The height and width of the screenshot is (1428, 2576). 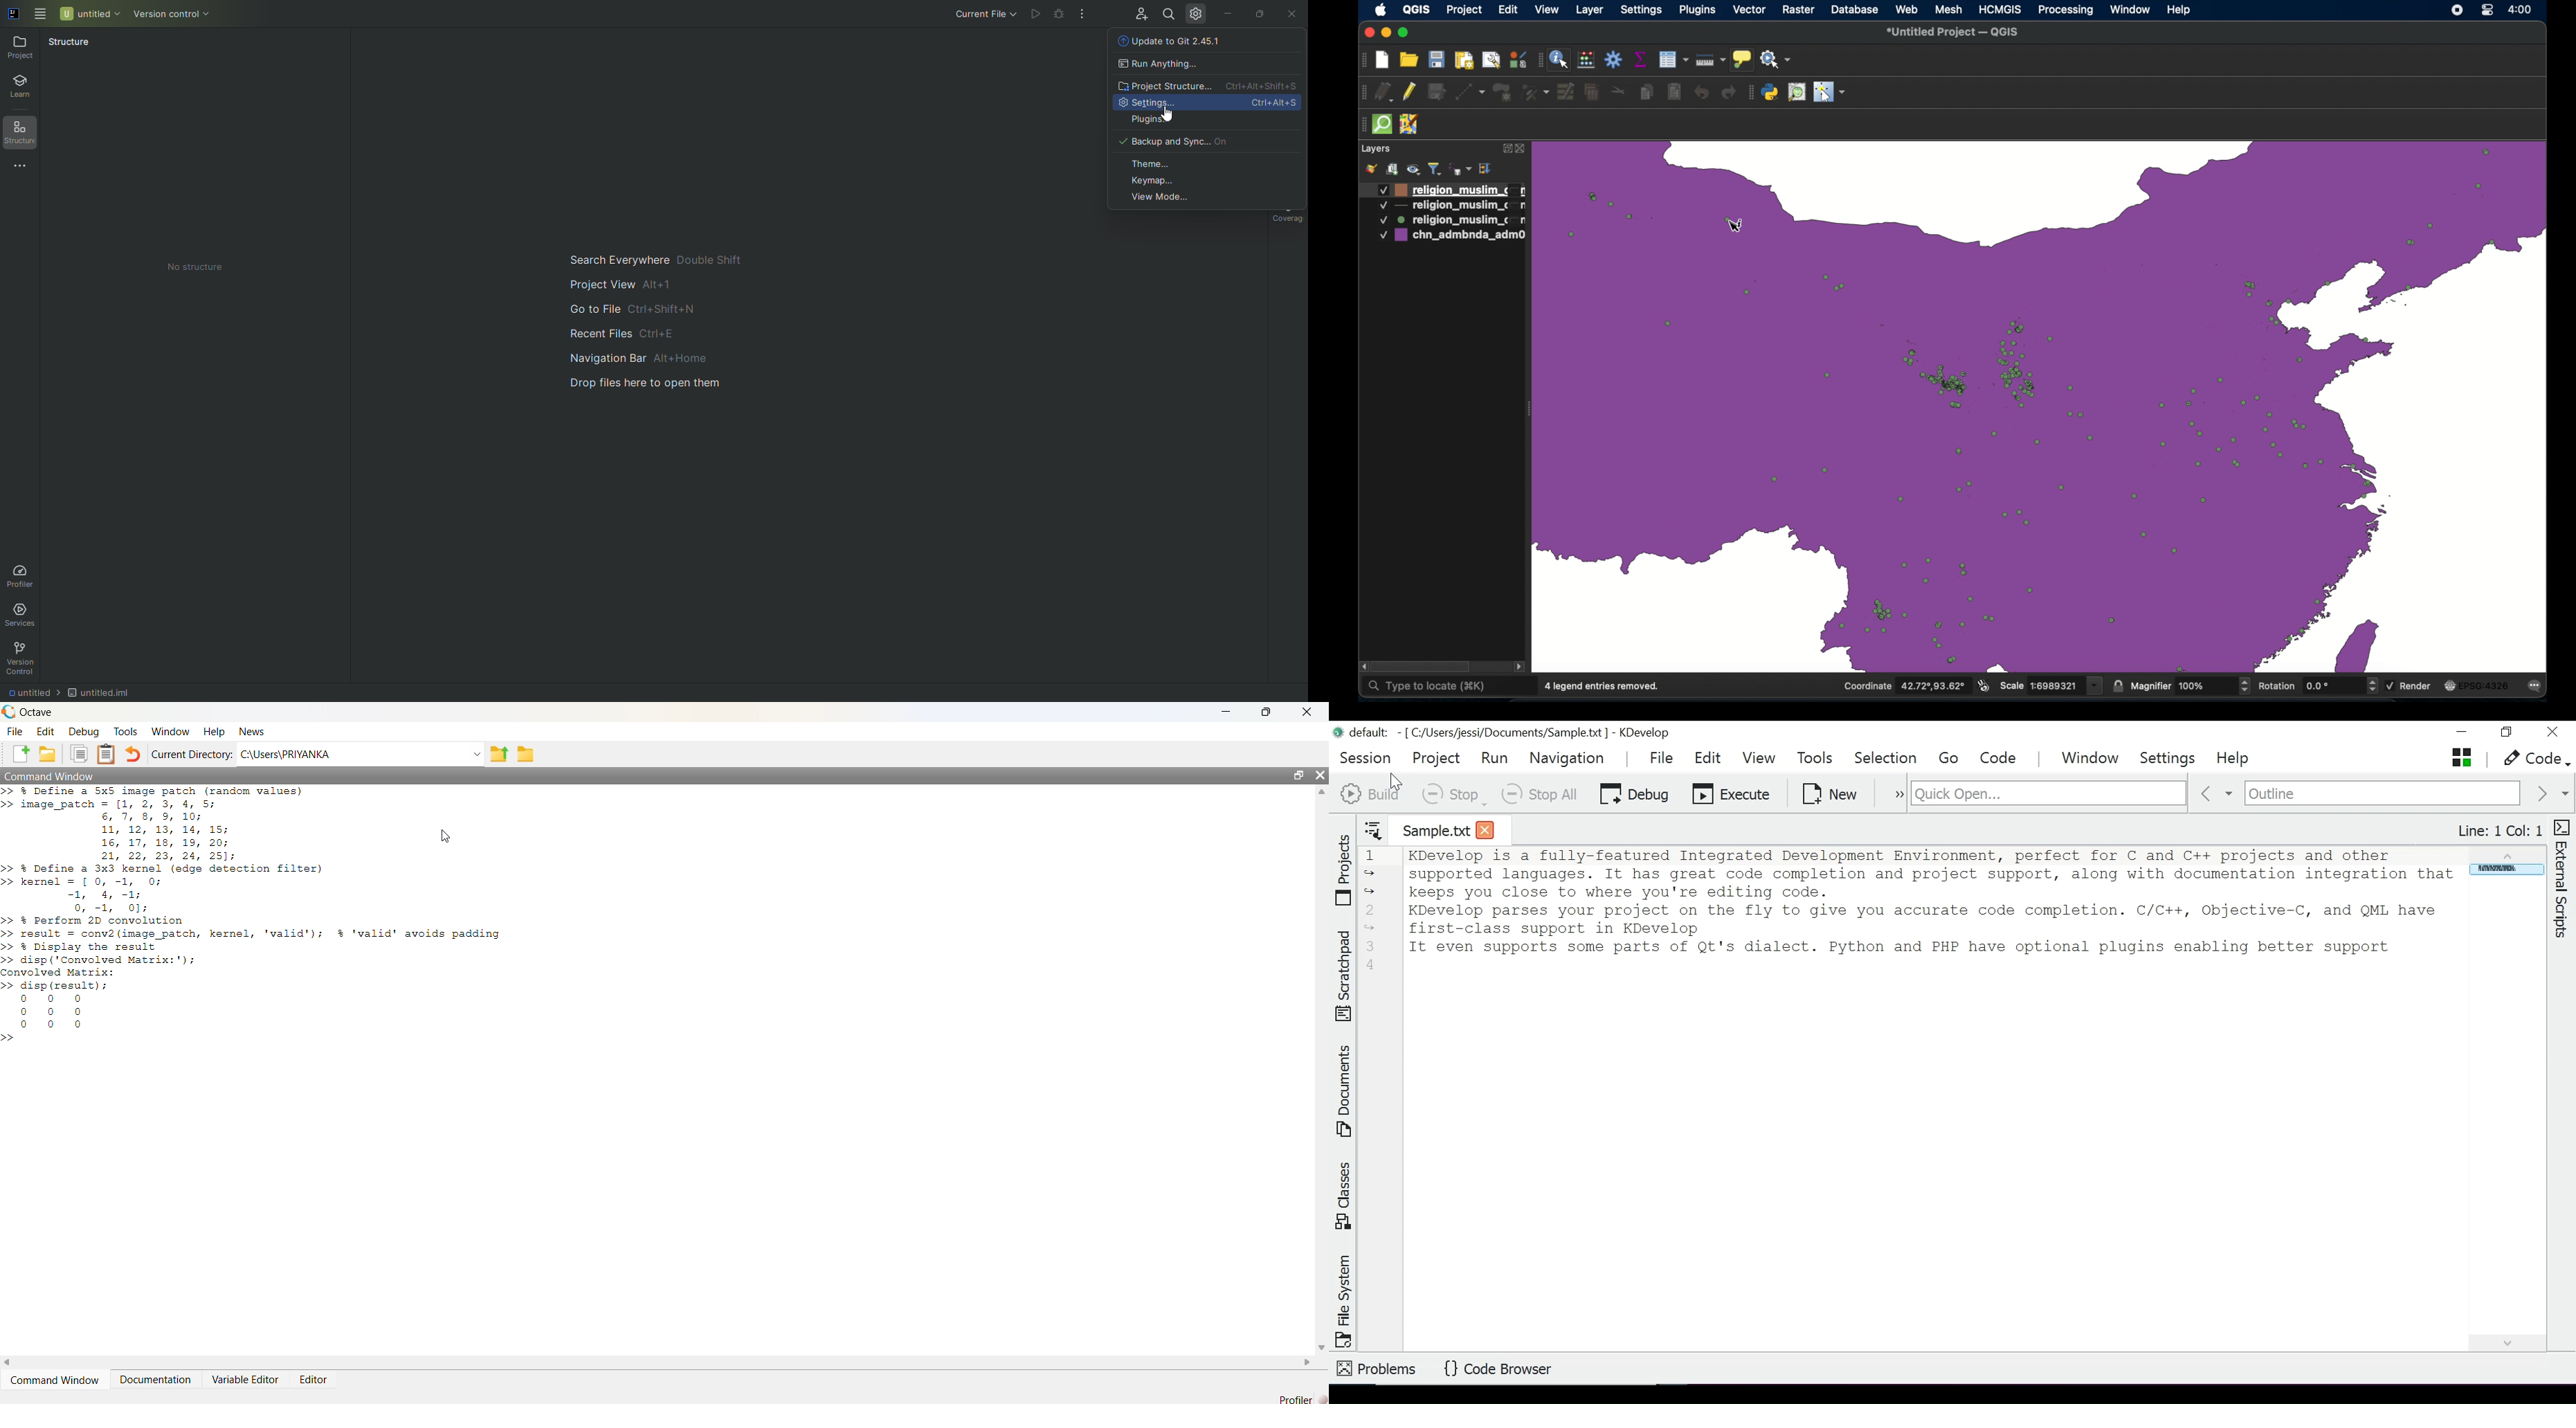 I want to click on Left, so click(x=12, y=1361).